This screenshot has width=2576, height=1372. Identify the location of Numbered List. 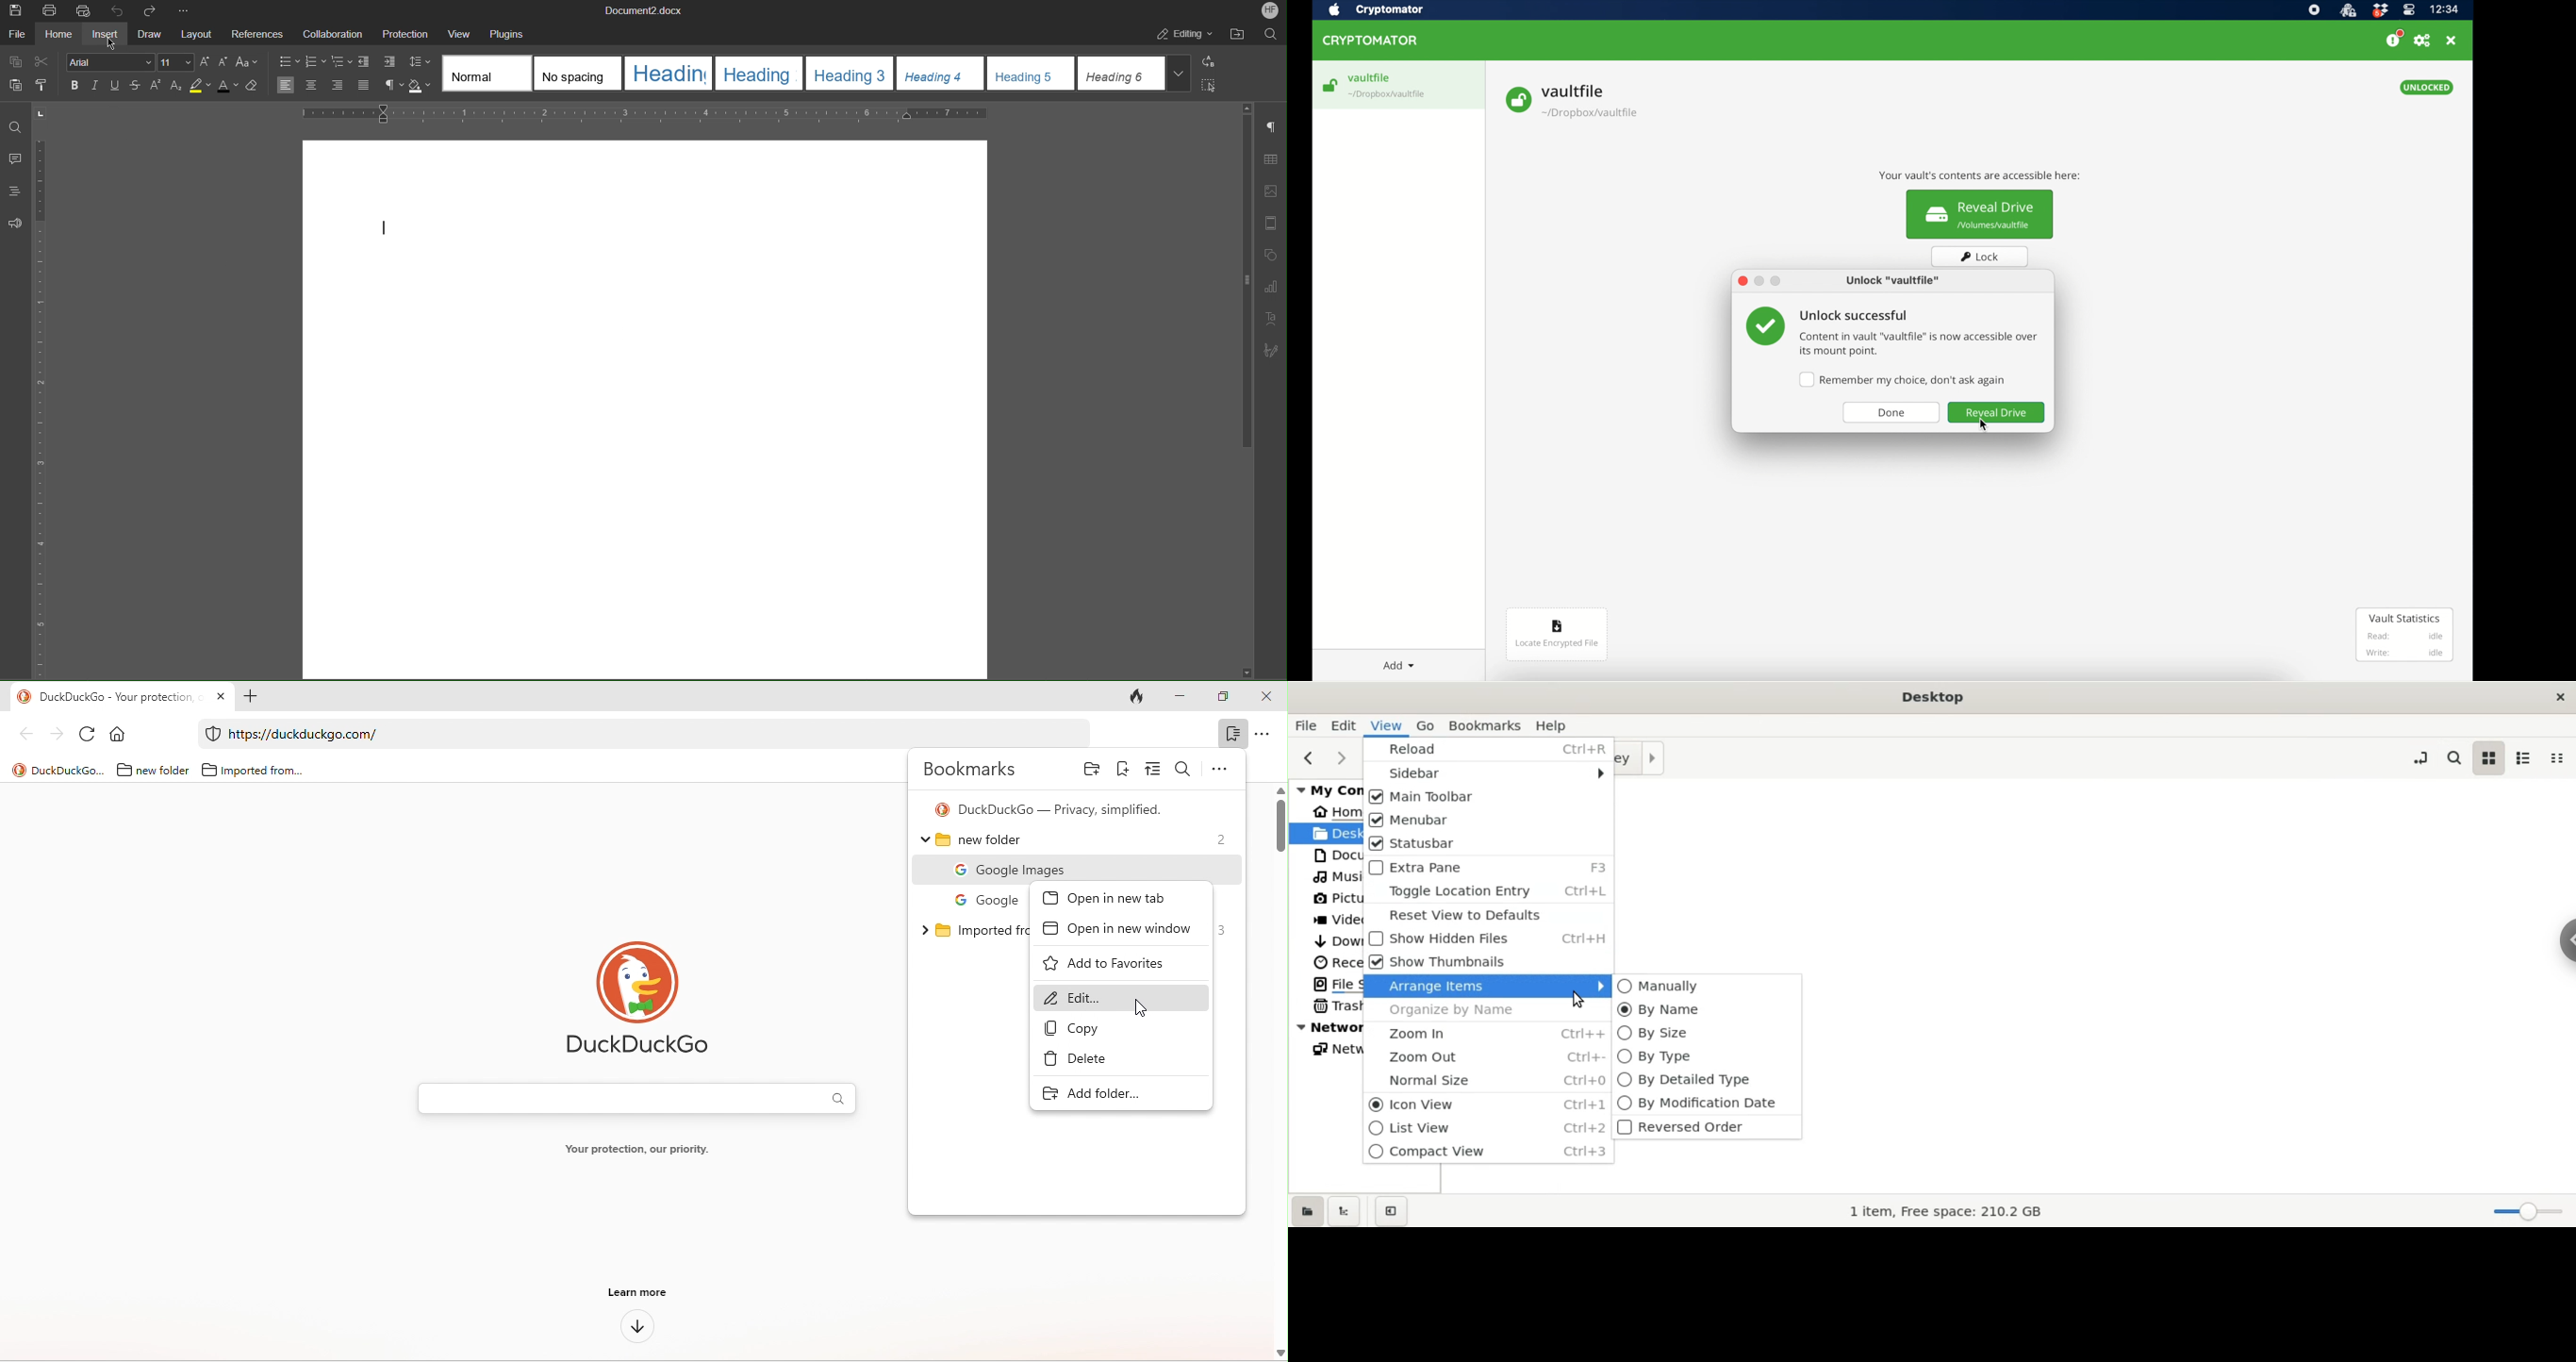
(315, 62).